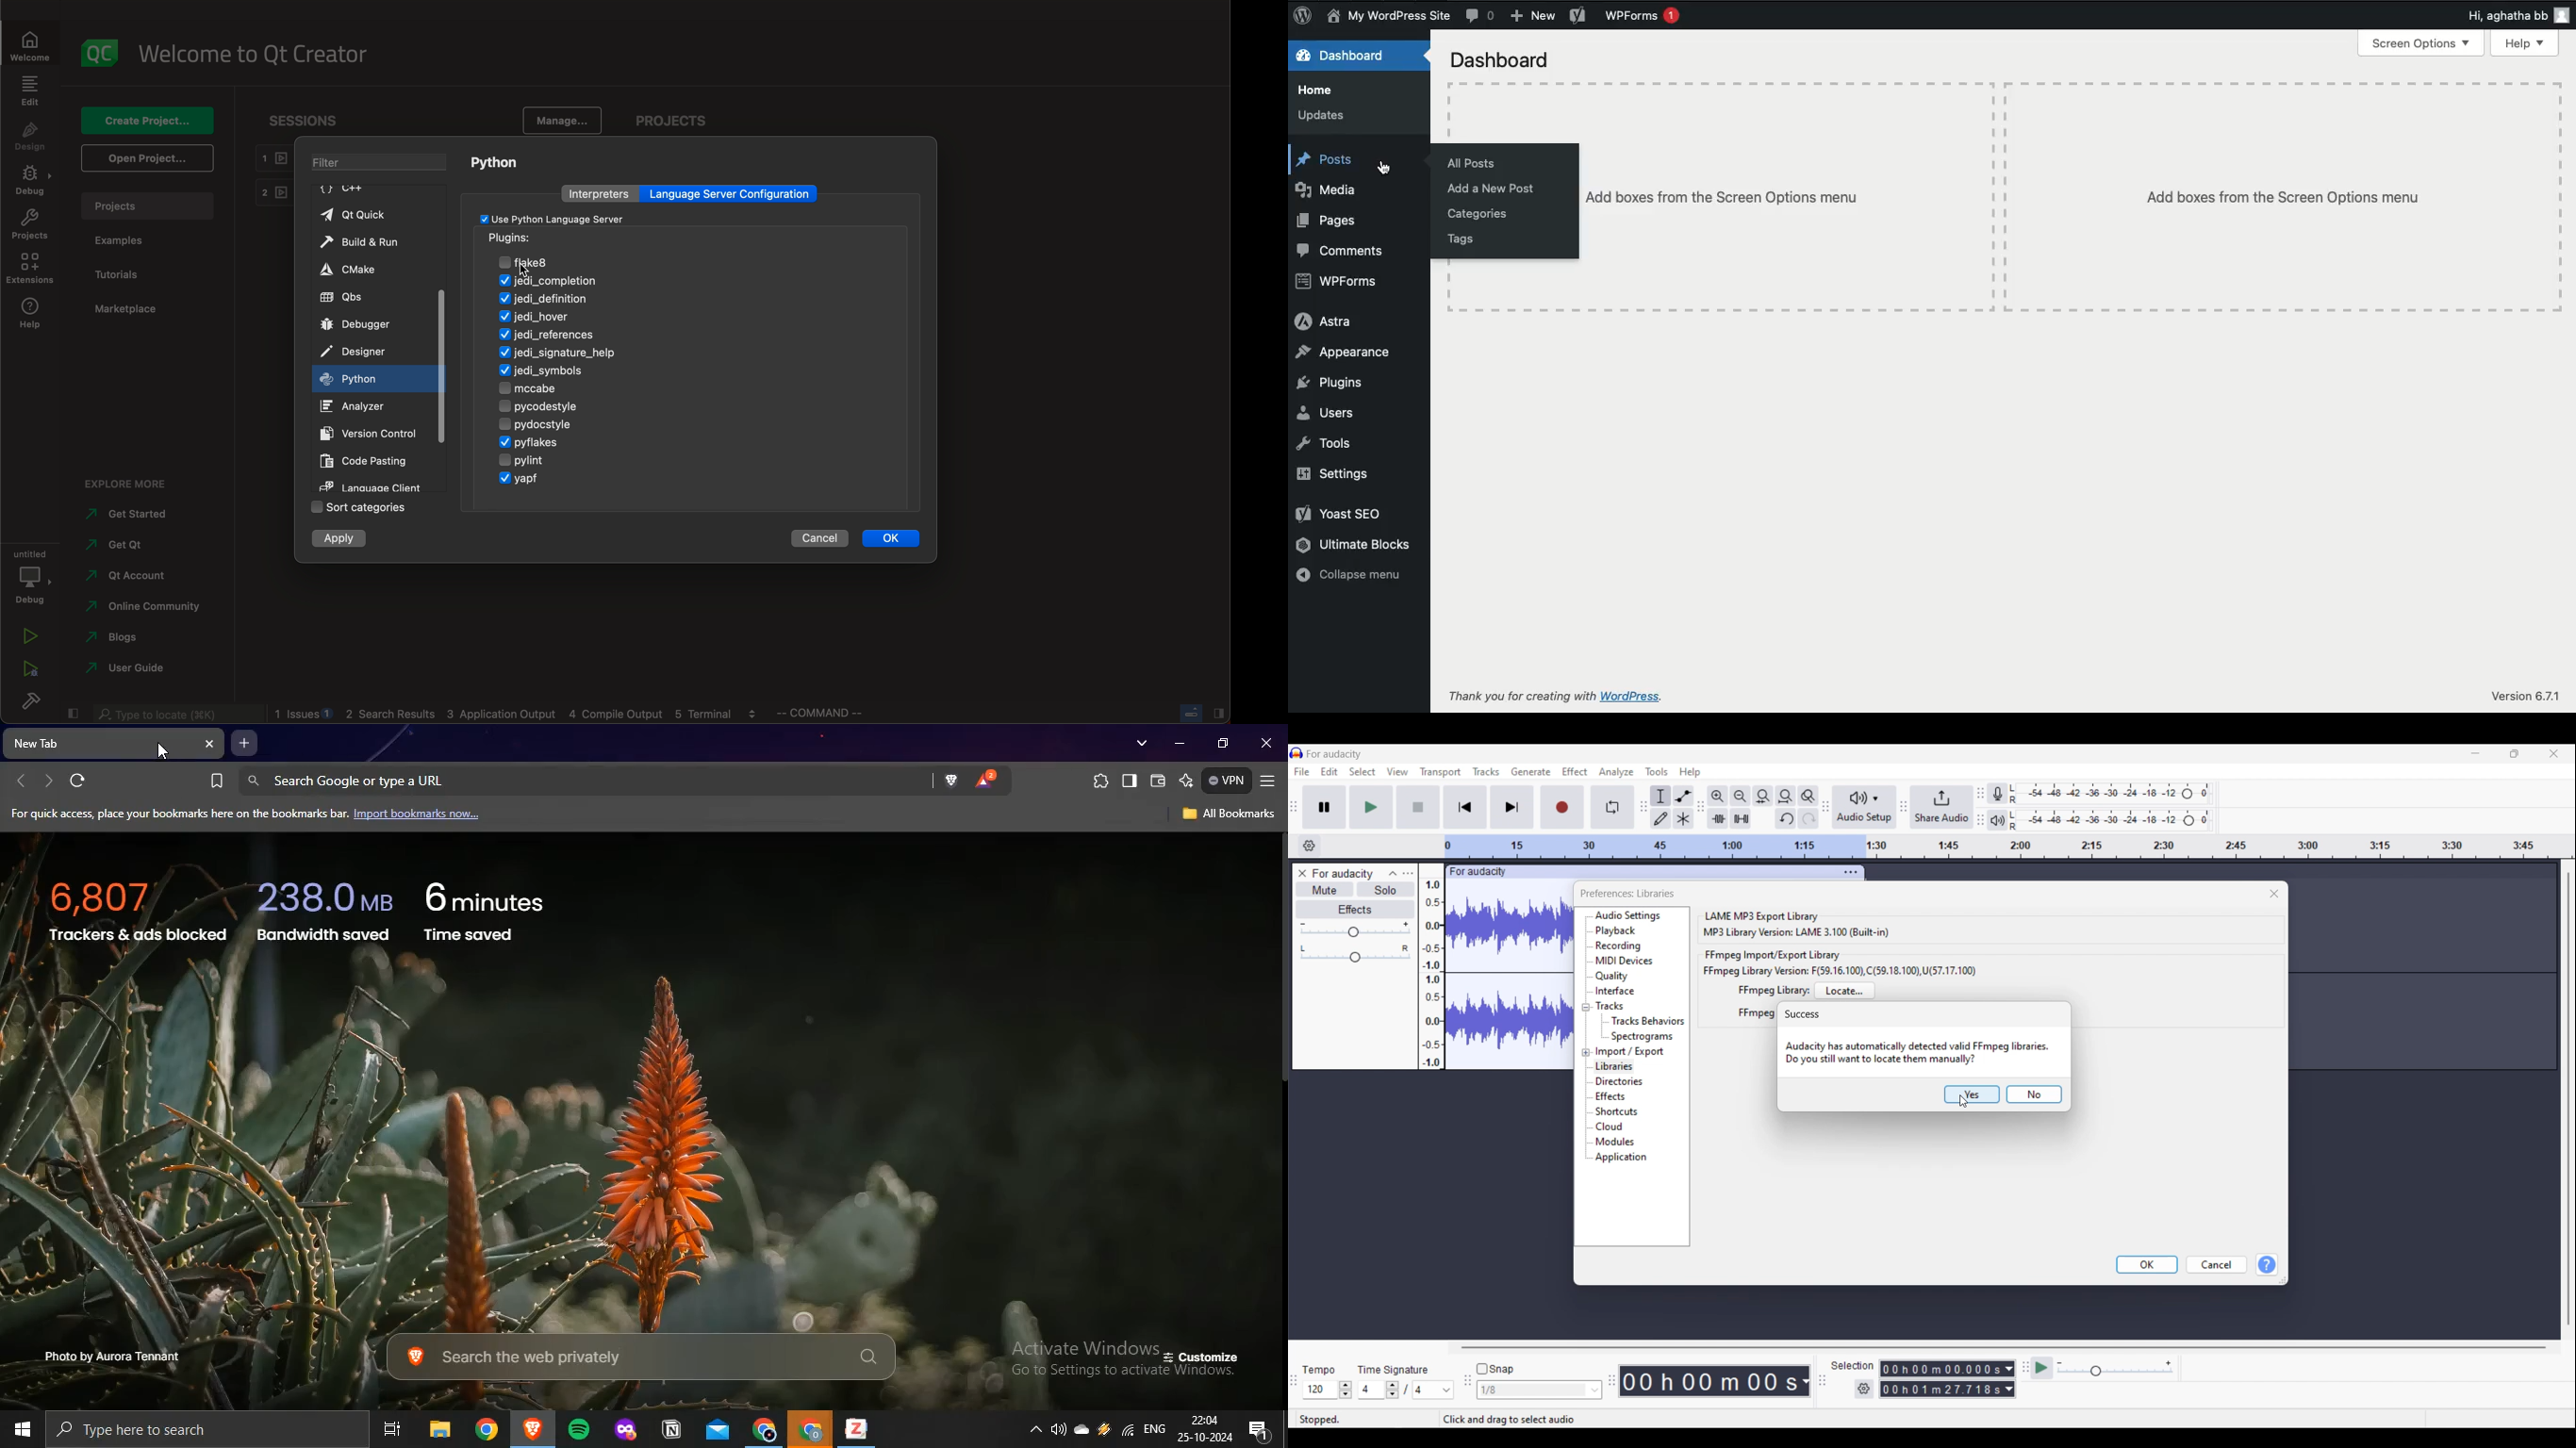 Image resolution: width=2576 pixels, height=1456 pixels. Describe the element at coordinates (1998, 820) in the screenshot. I see `Playback meter` at that location.